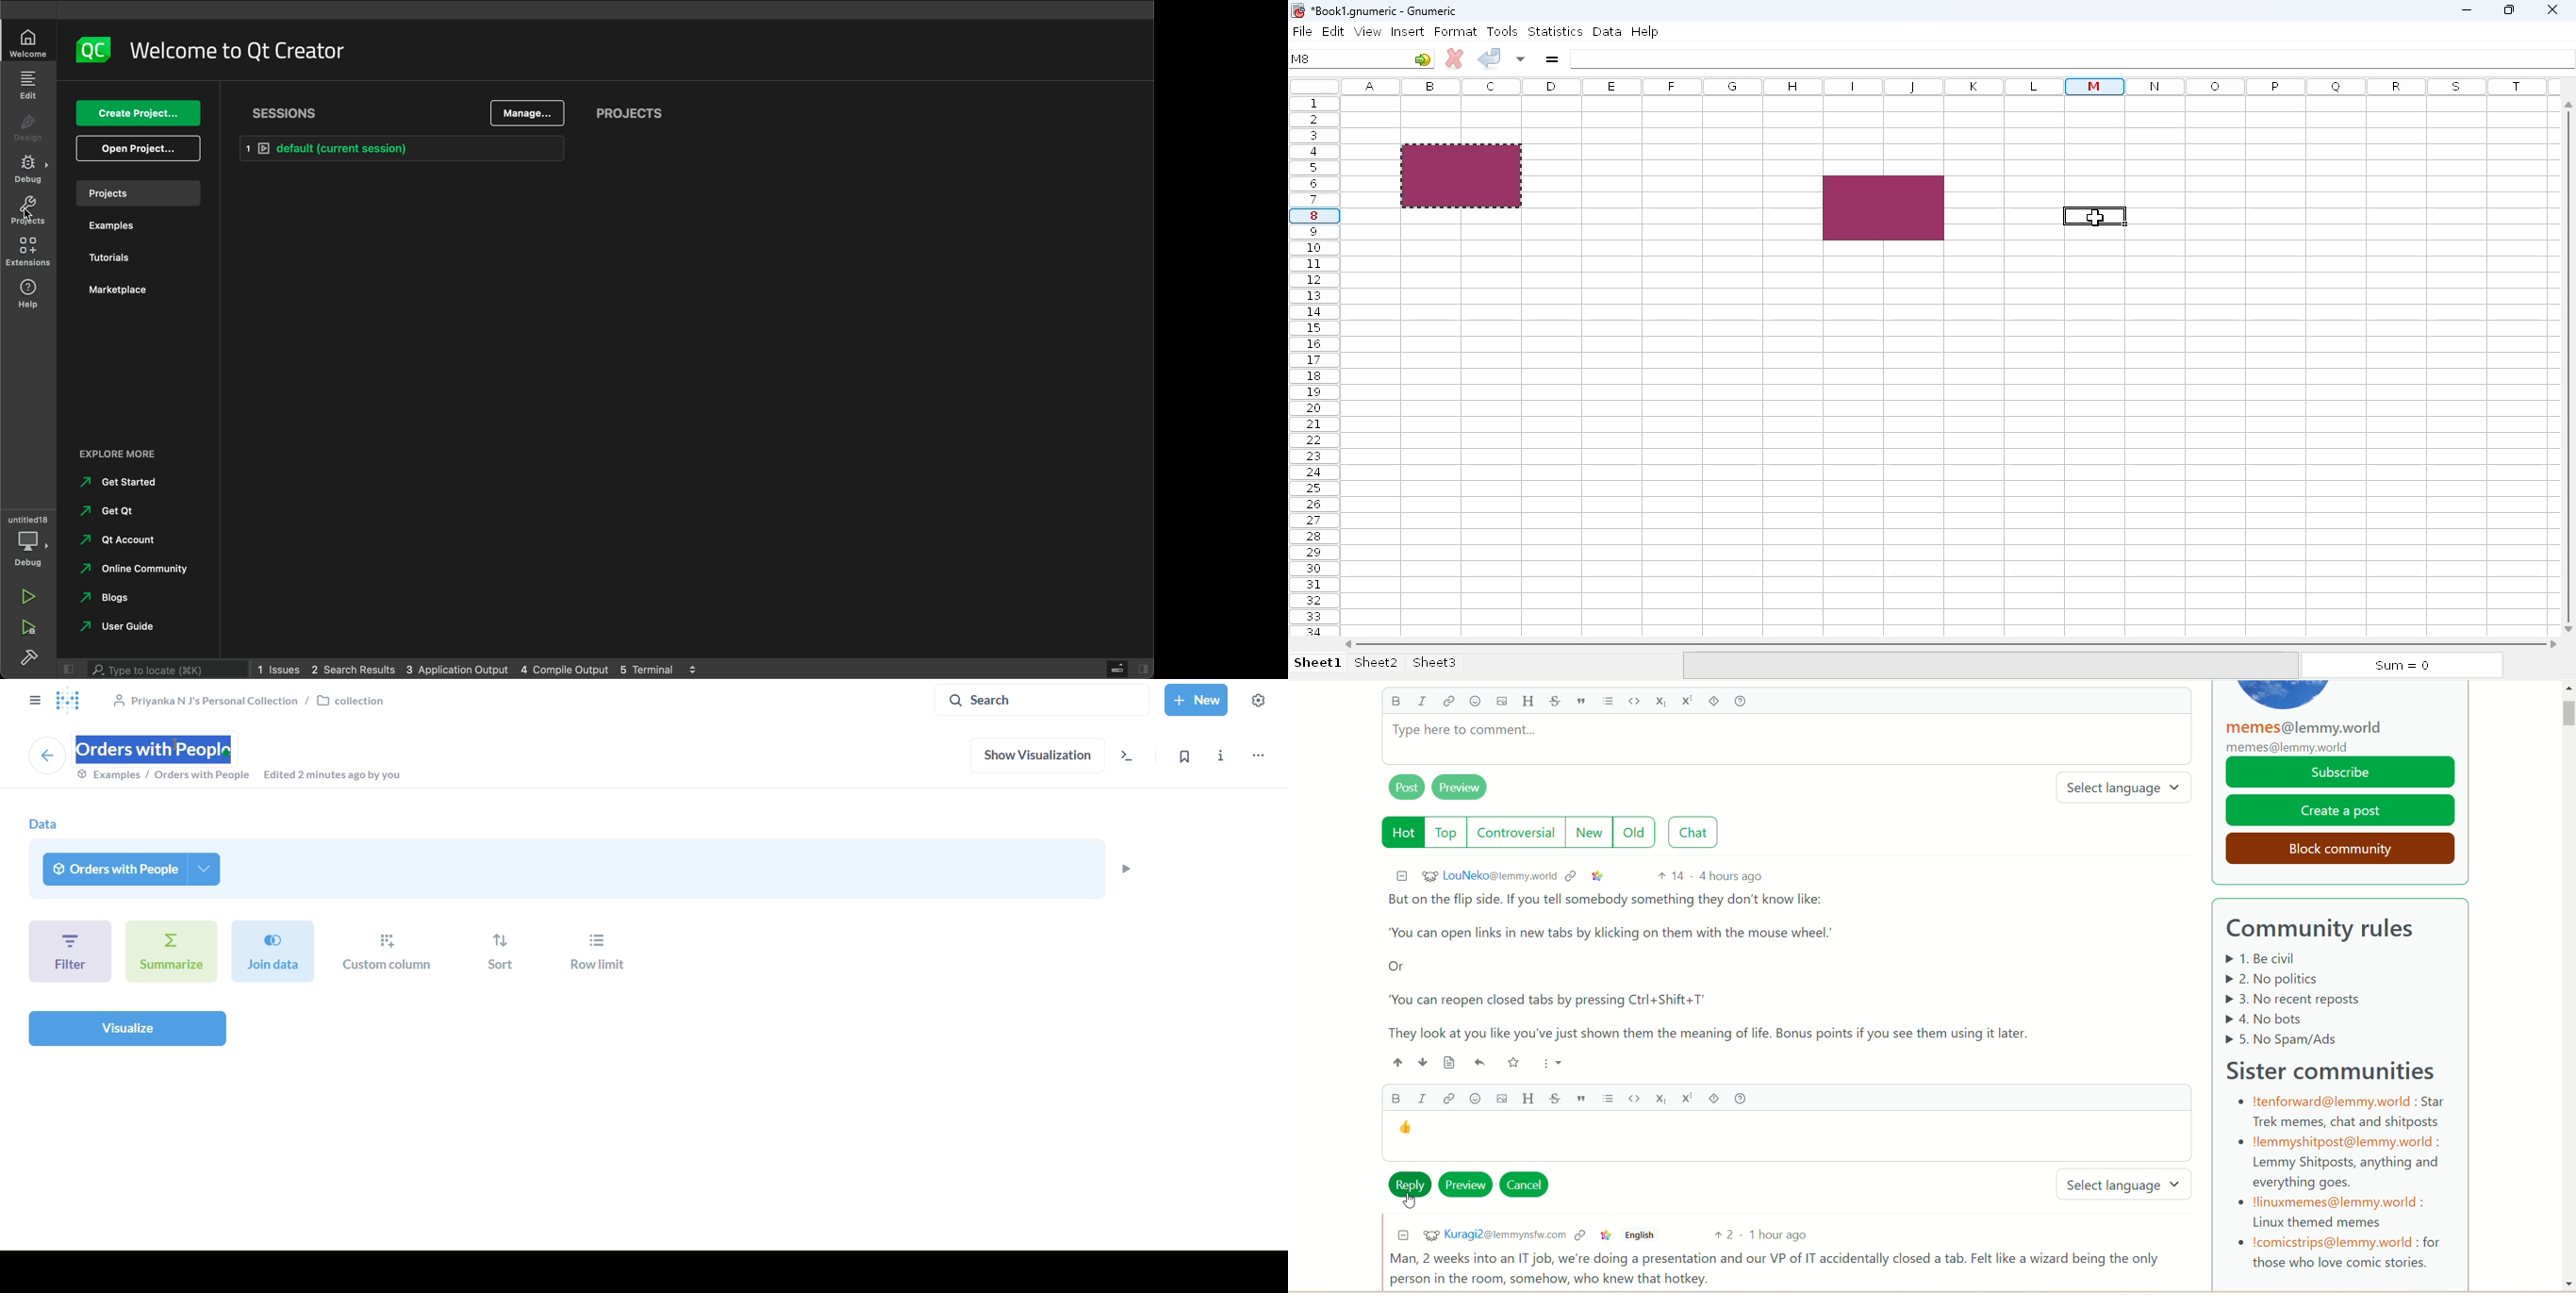  Describe the element at coordinates (1302, 31) in the screenshot. I see `file` at that location.